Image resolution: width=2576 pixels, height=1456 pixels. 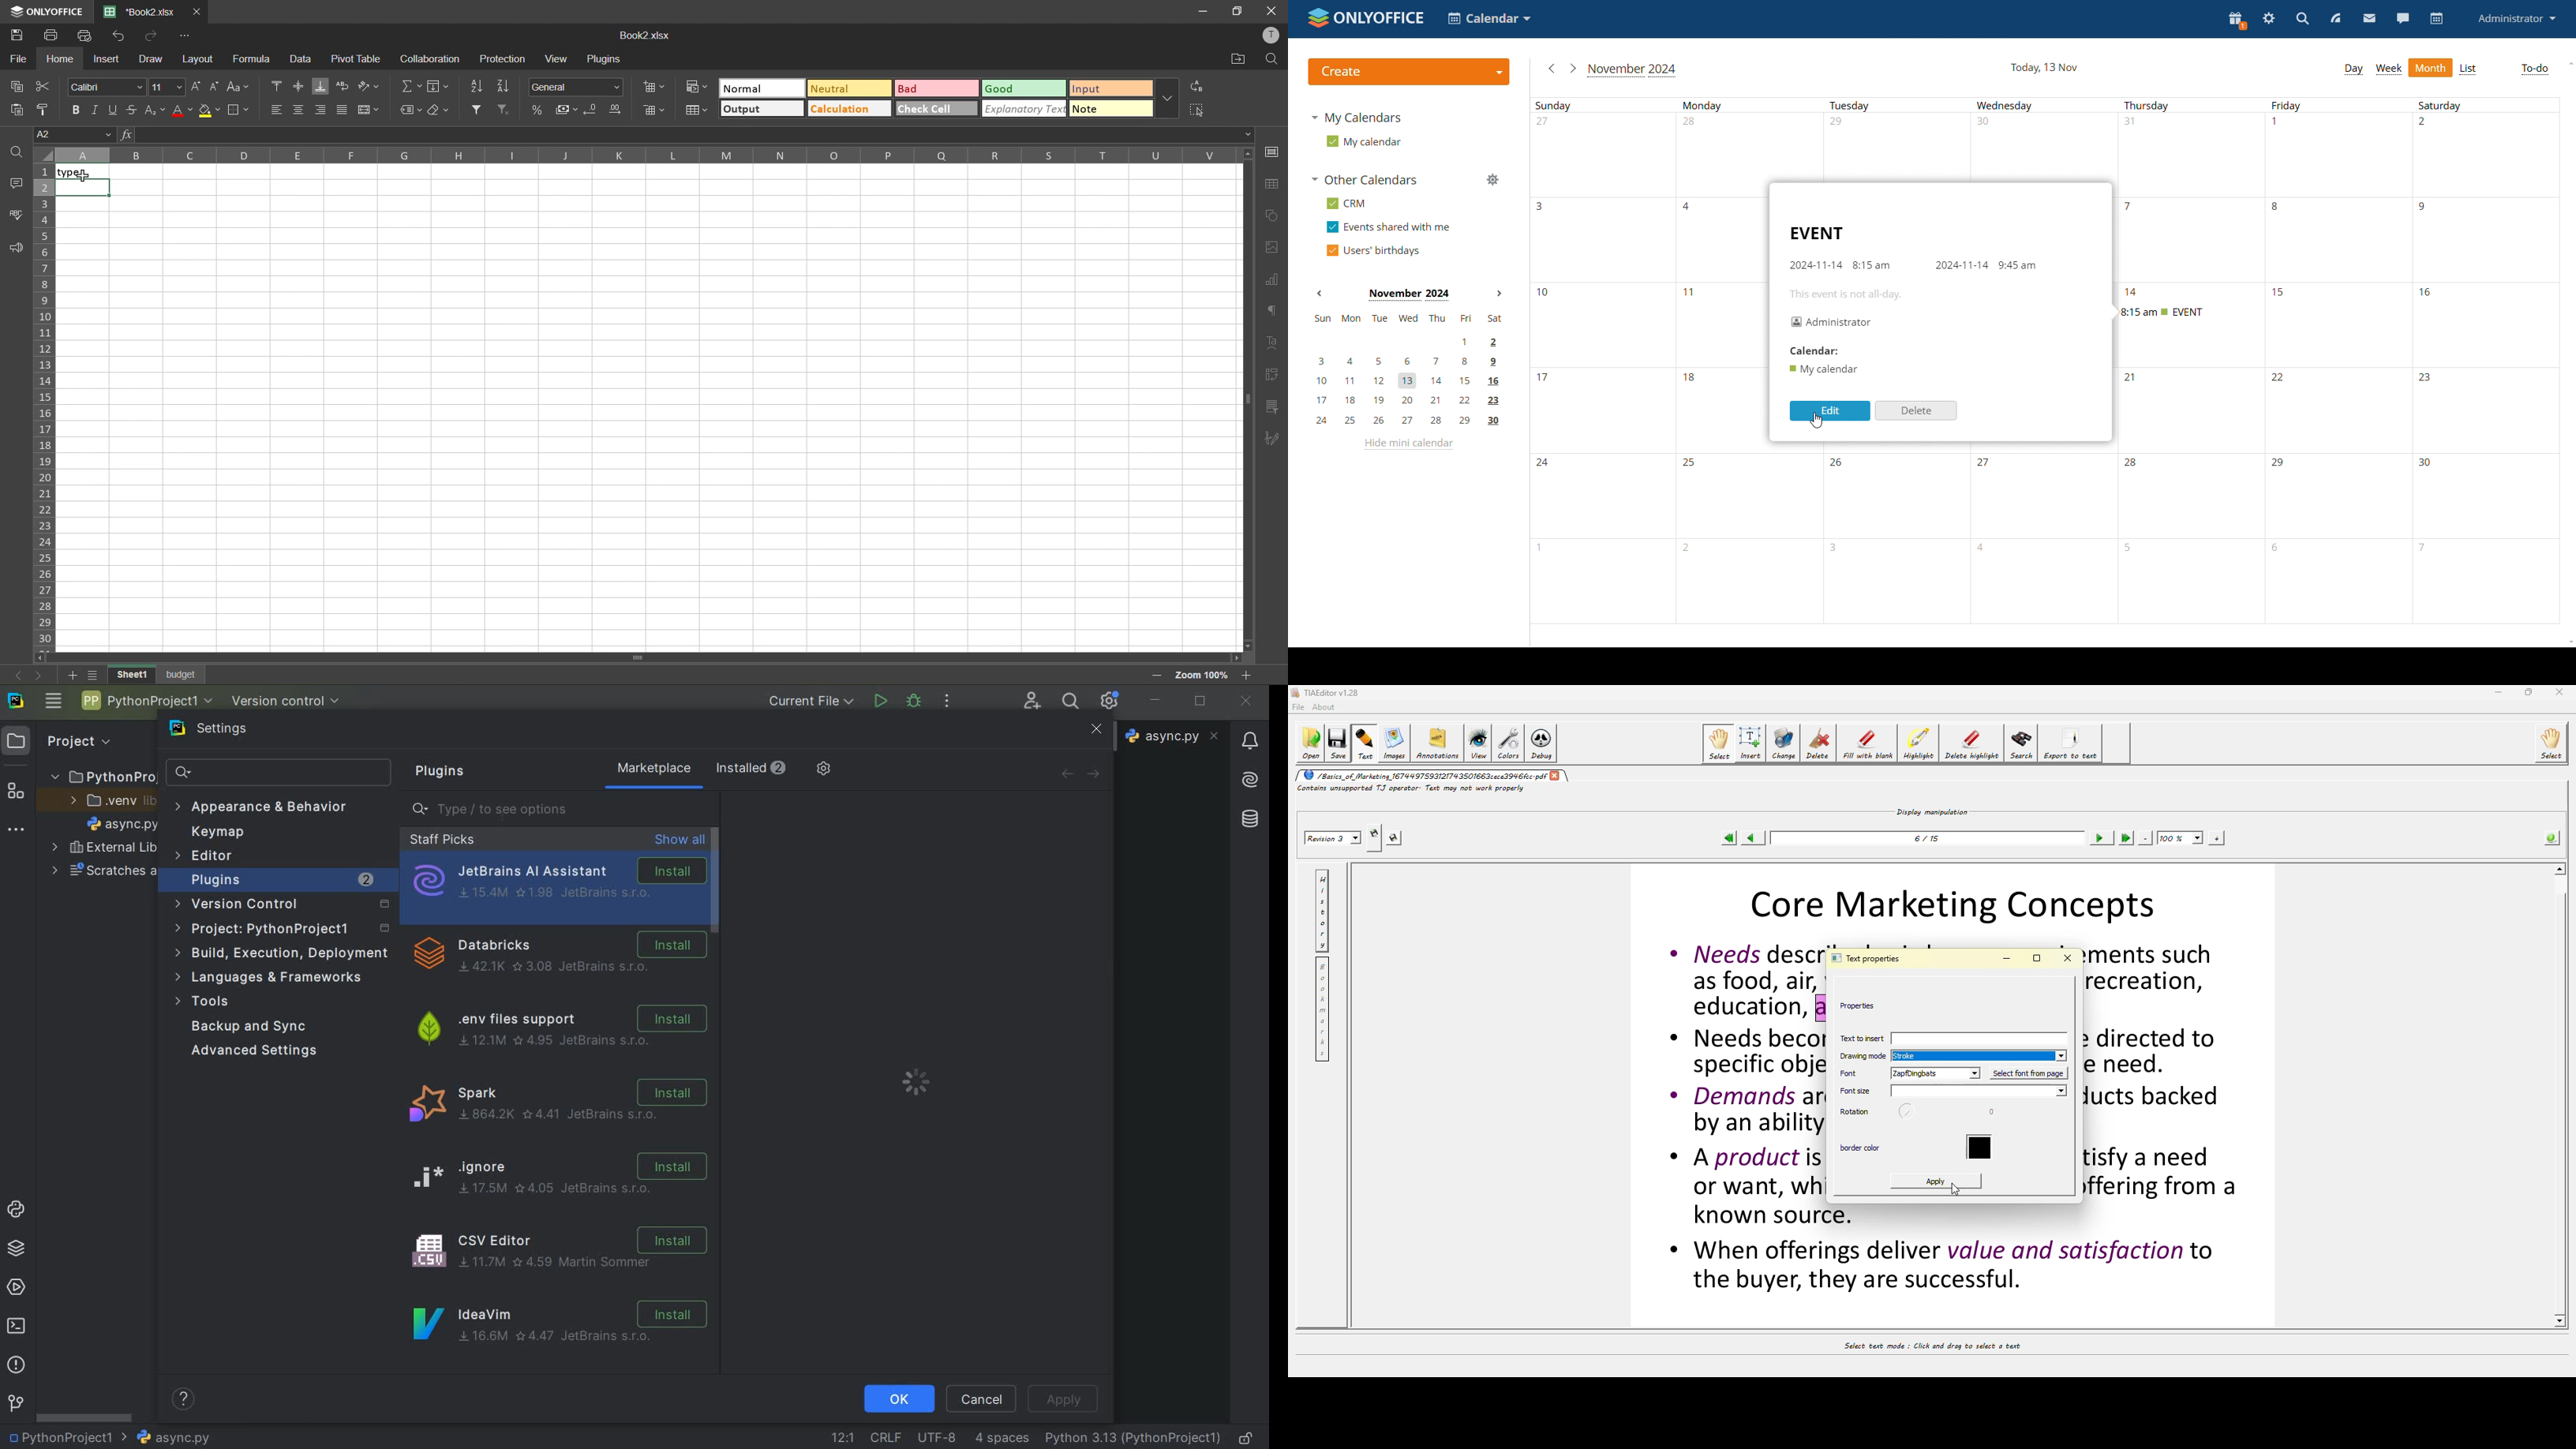 I want to click on signature, so click(x=1275, y=440).